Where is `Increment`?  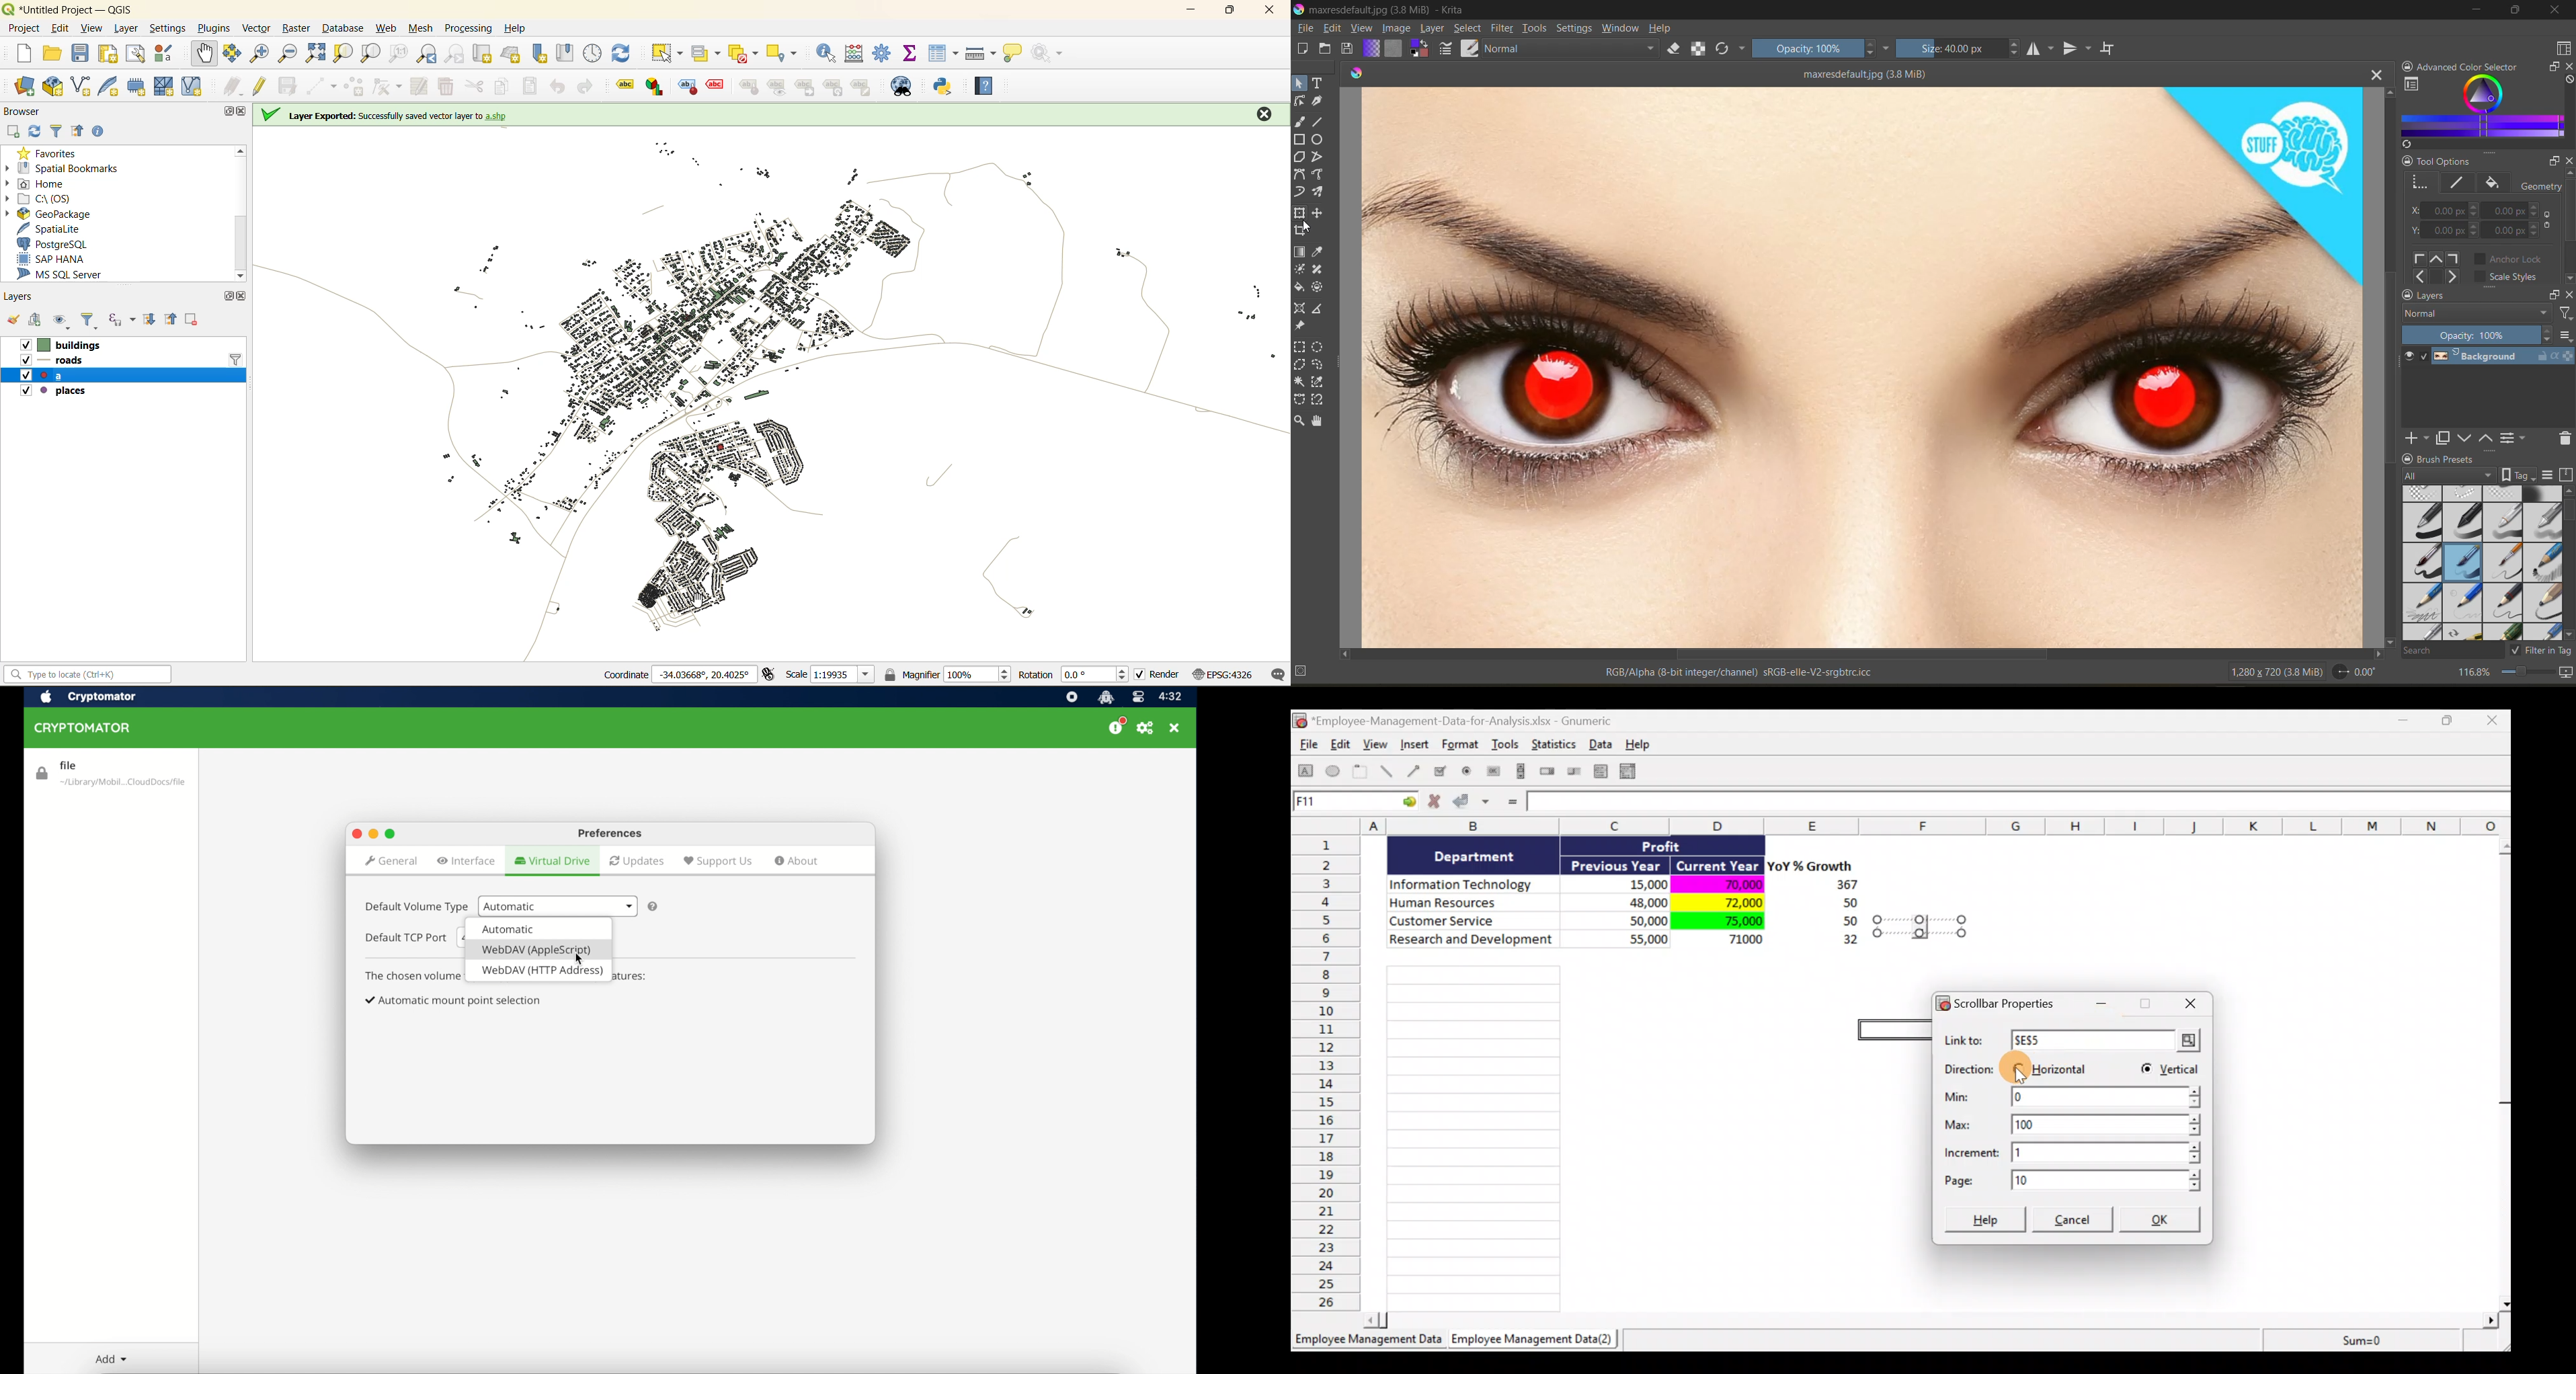 Increment is located at coordinates (2074, 1152).